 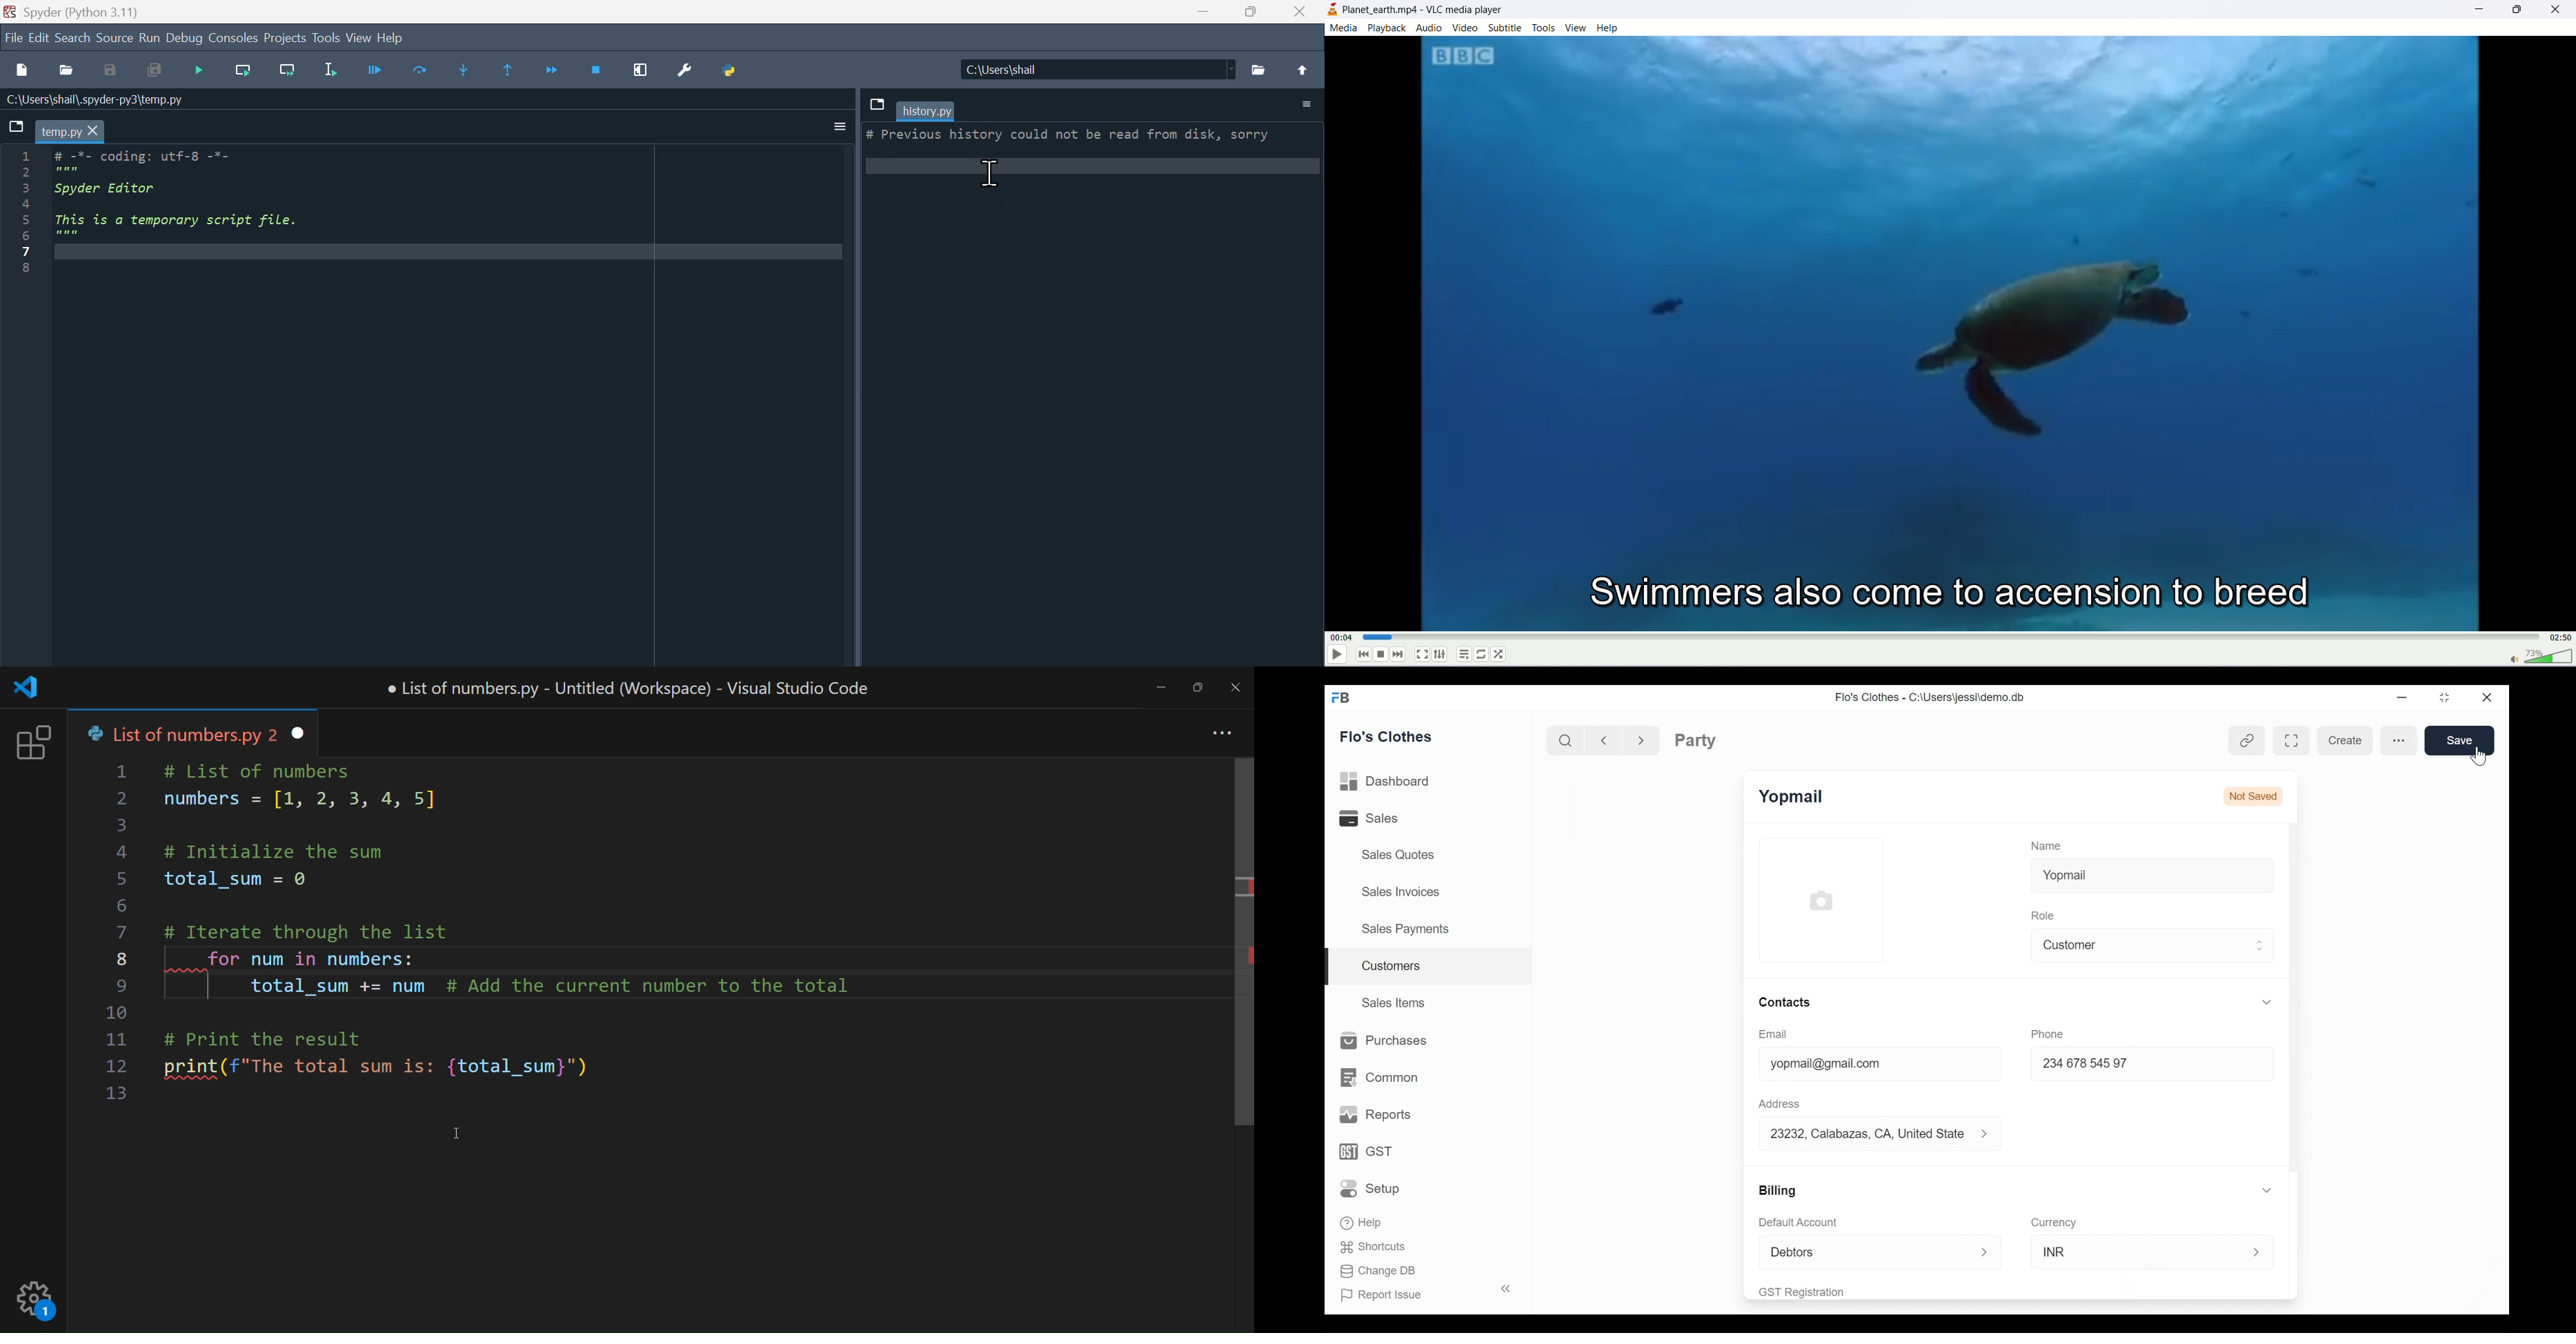 What do you see at coordinates (1402, 891) in the screenshot?
I see `Sales Invoices` at bounding box center [1402, 891].